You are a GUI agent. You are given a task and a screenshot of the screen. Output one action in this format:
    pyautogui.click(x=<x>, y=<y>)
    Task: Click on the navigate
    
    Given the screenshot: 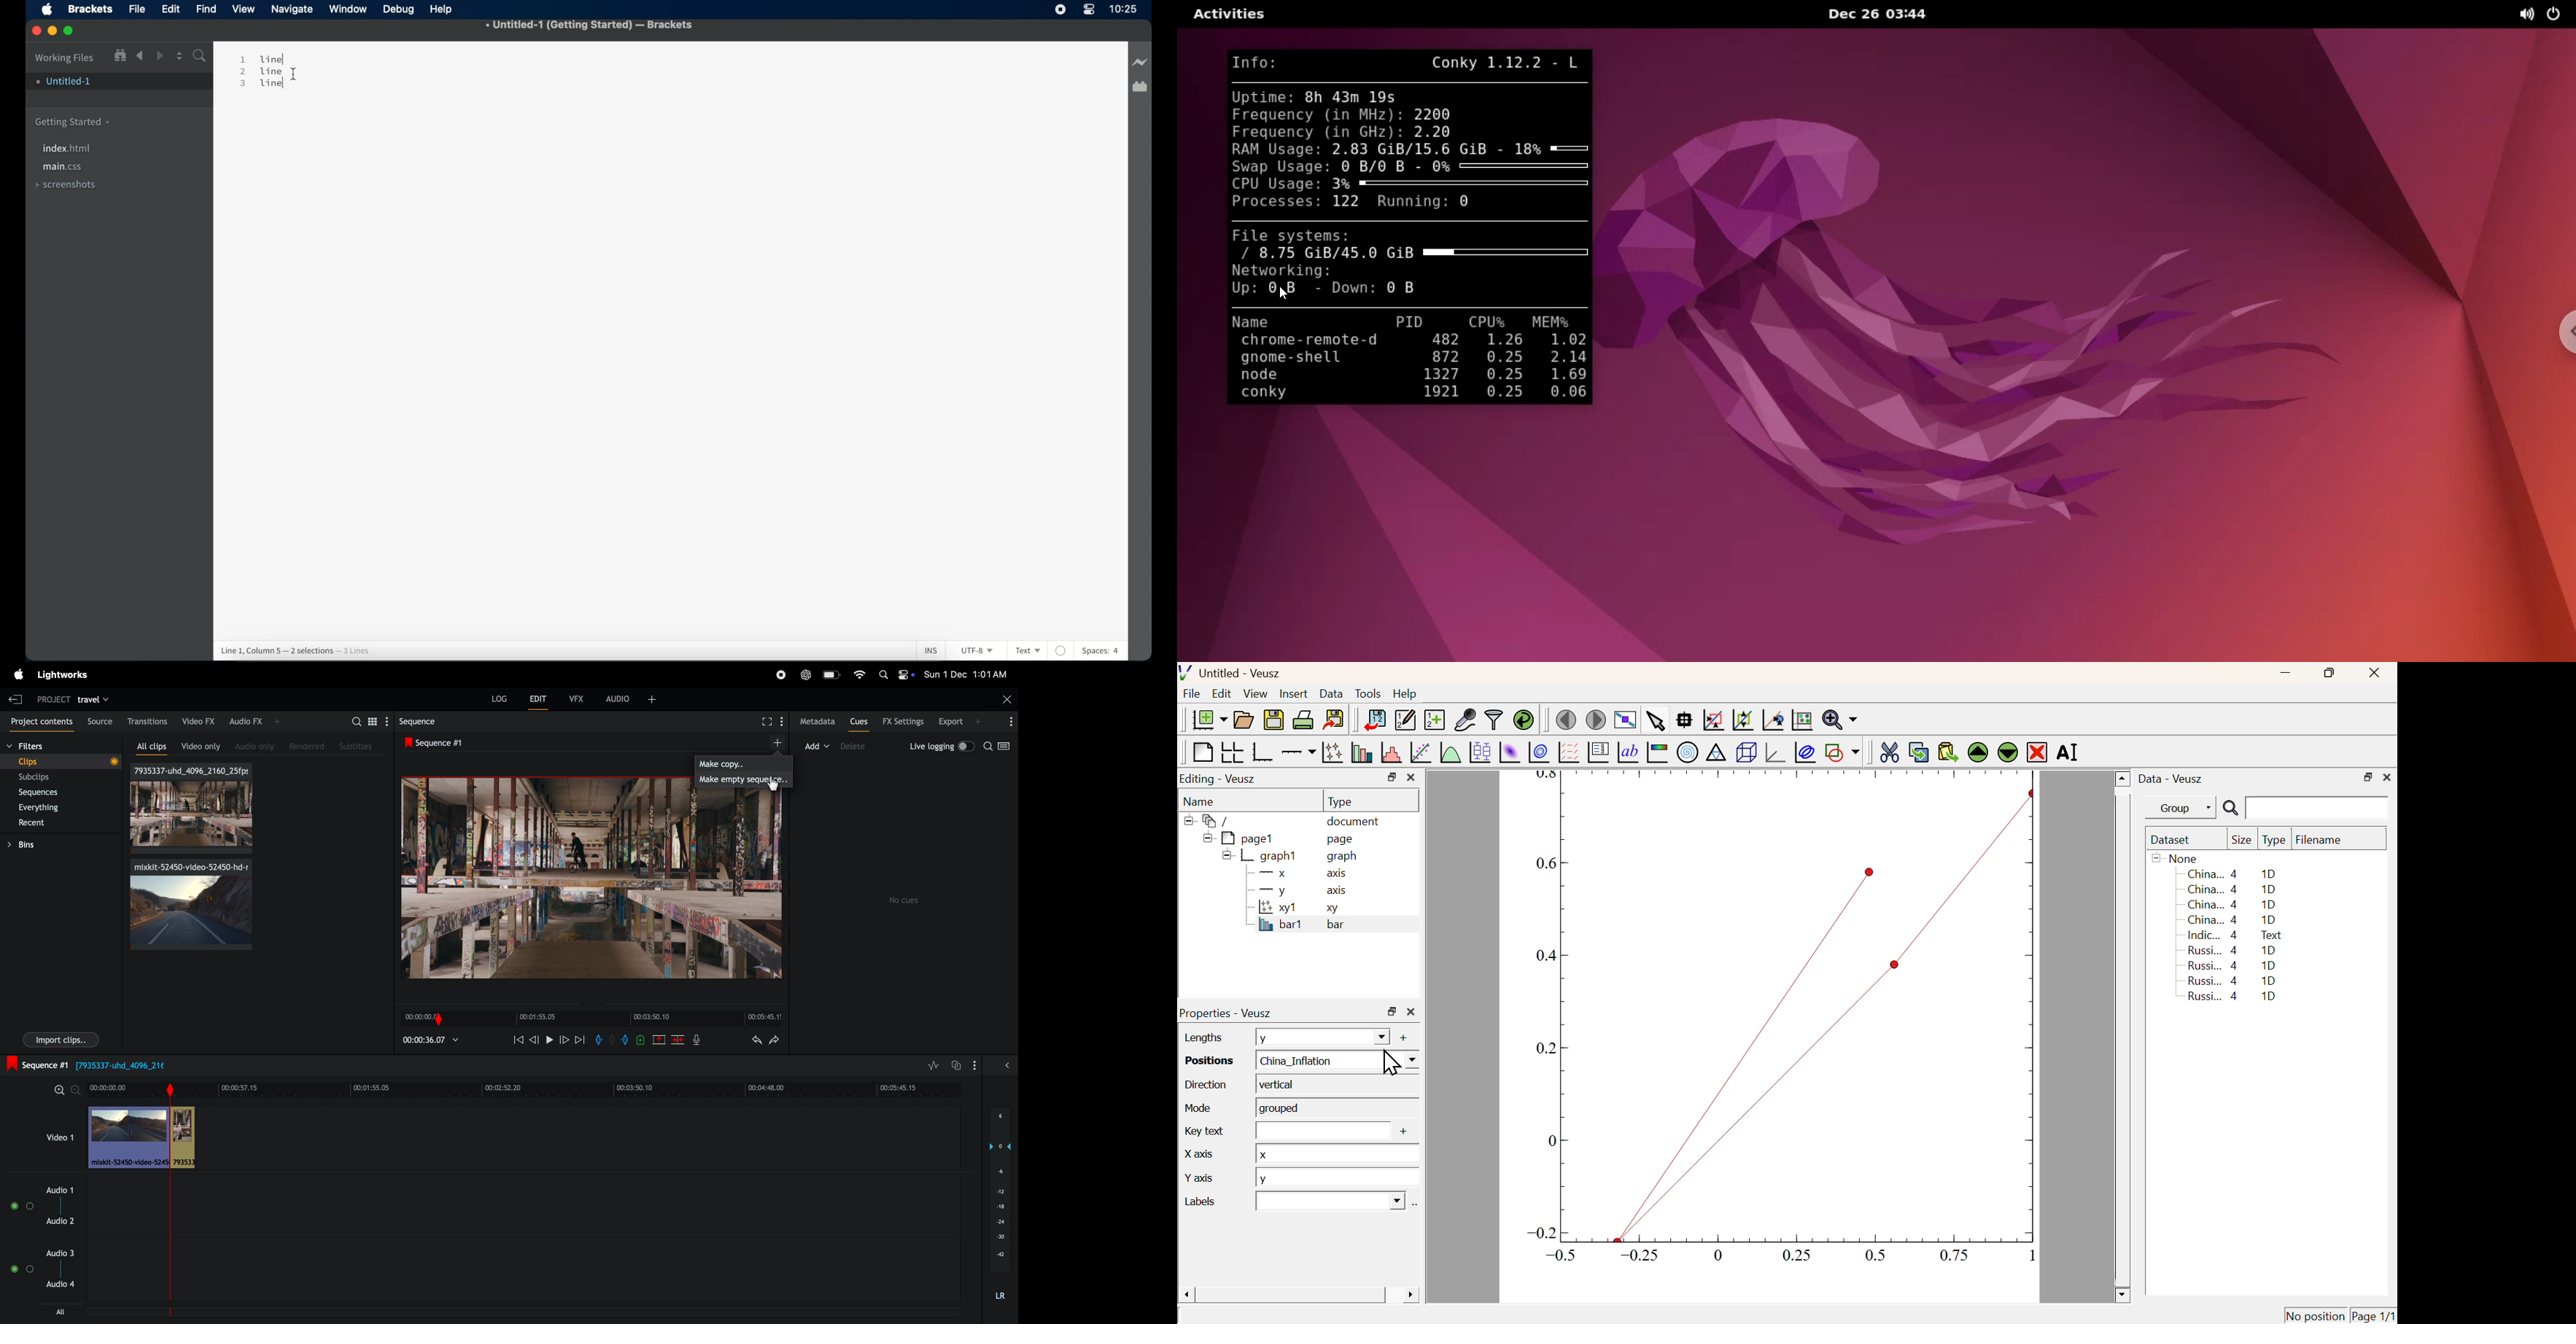 What is the action you would take?
    pyautogui.click(x=293, y=10)
    